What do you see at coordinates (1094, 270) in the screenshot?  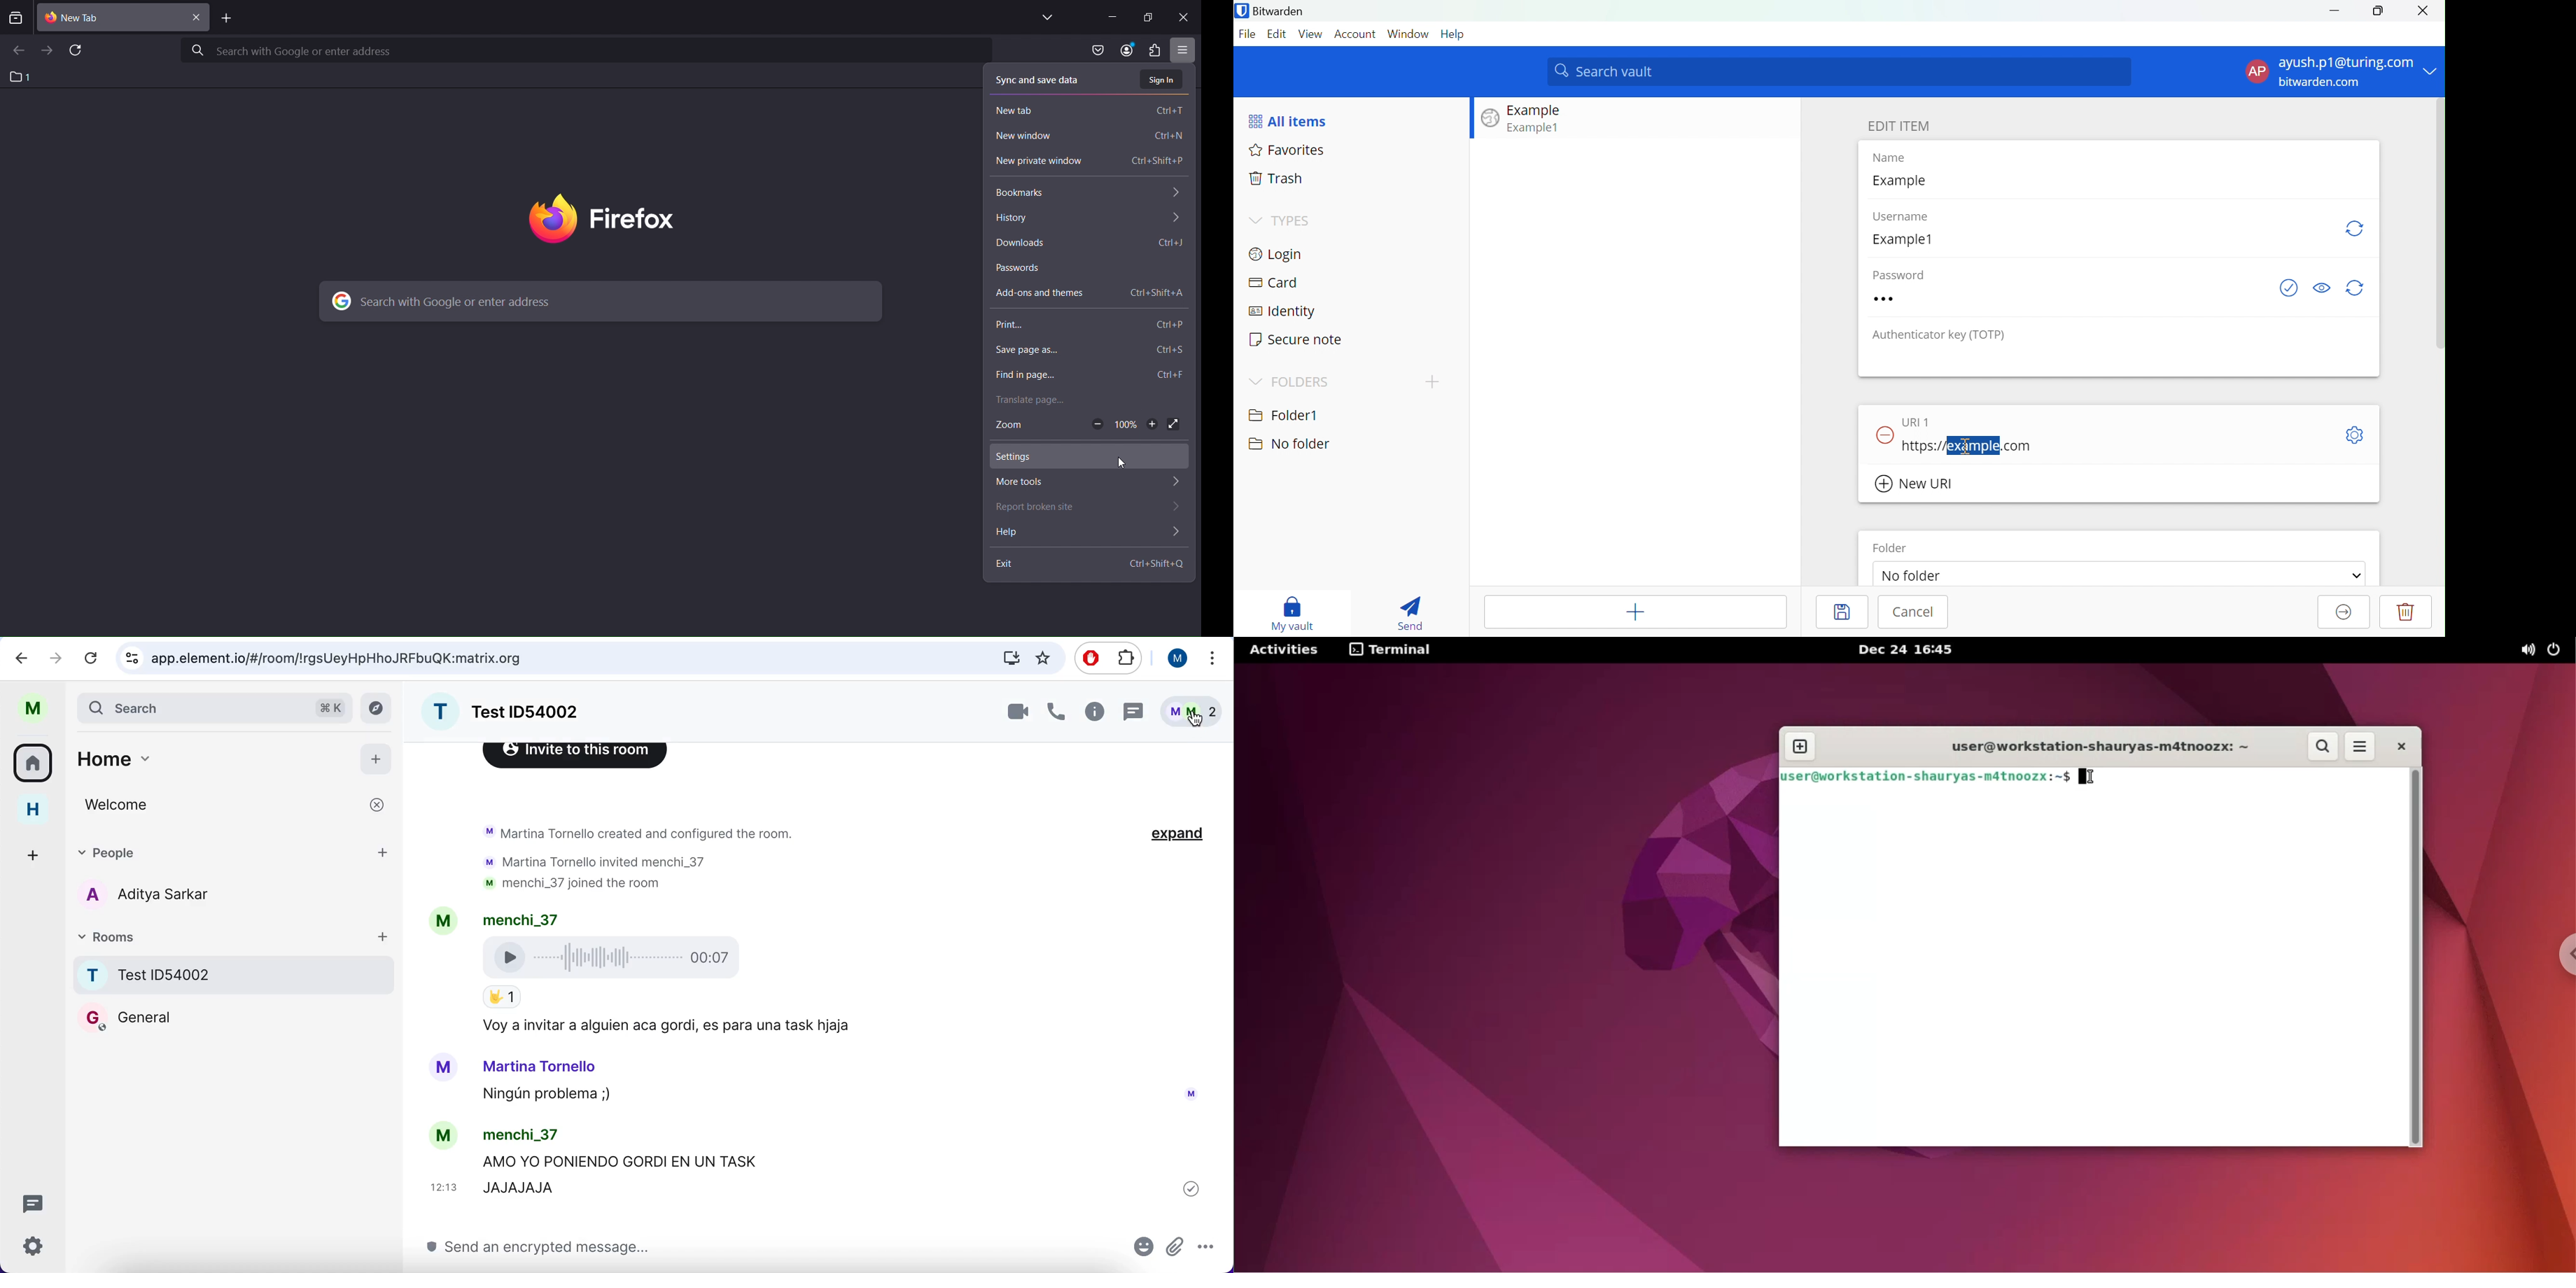 I see `passwords` at bounding box center [1094, 270].